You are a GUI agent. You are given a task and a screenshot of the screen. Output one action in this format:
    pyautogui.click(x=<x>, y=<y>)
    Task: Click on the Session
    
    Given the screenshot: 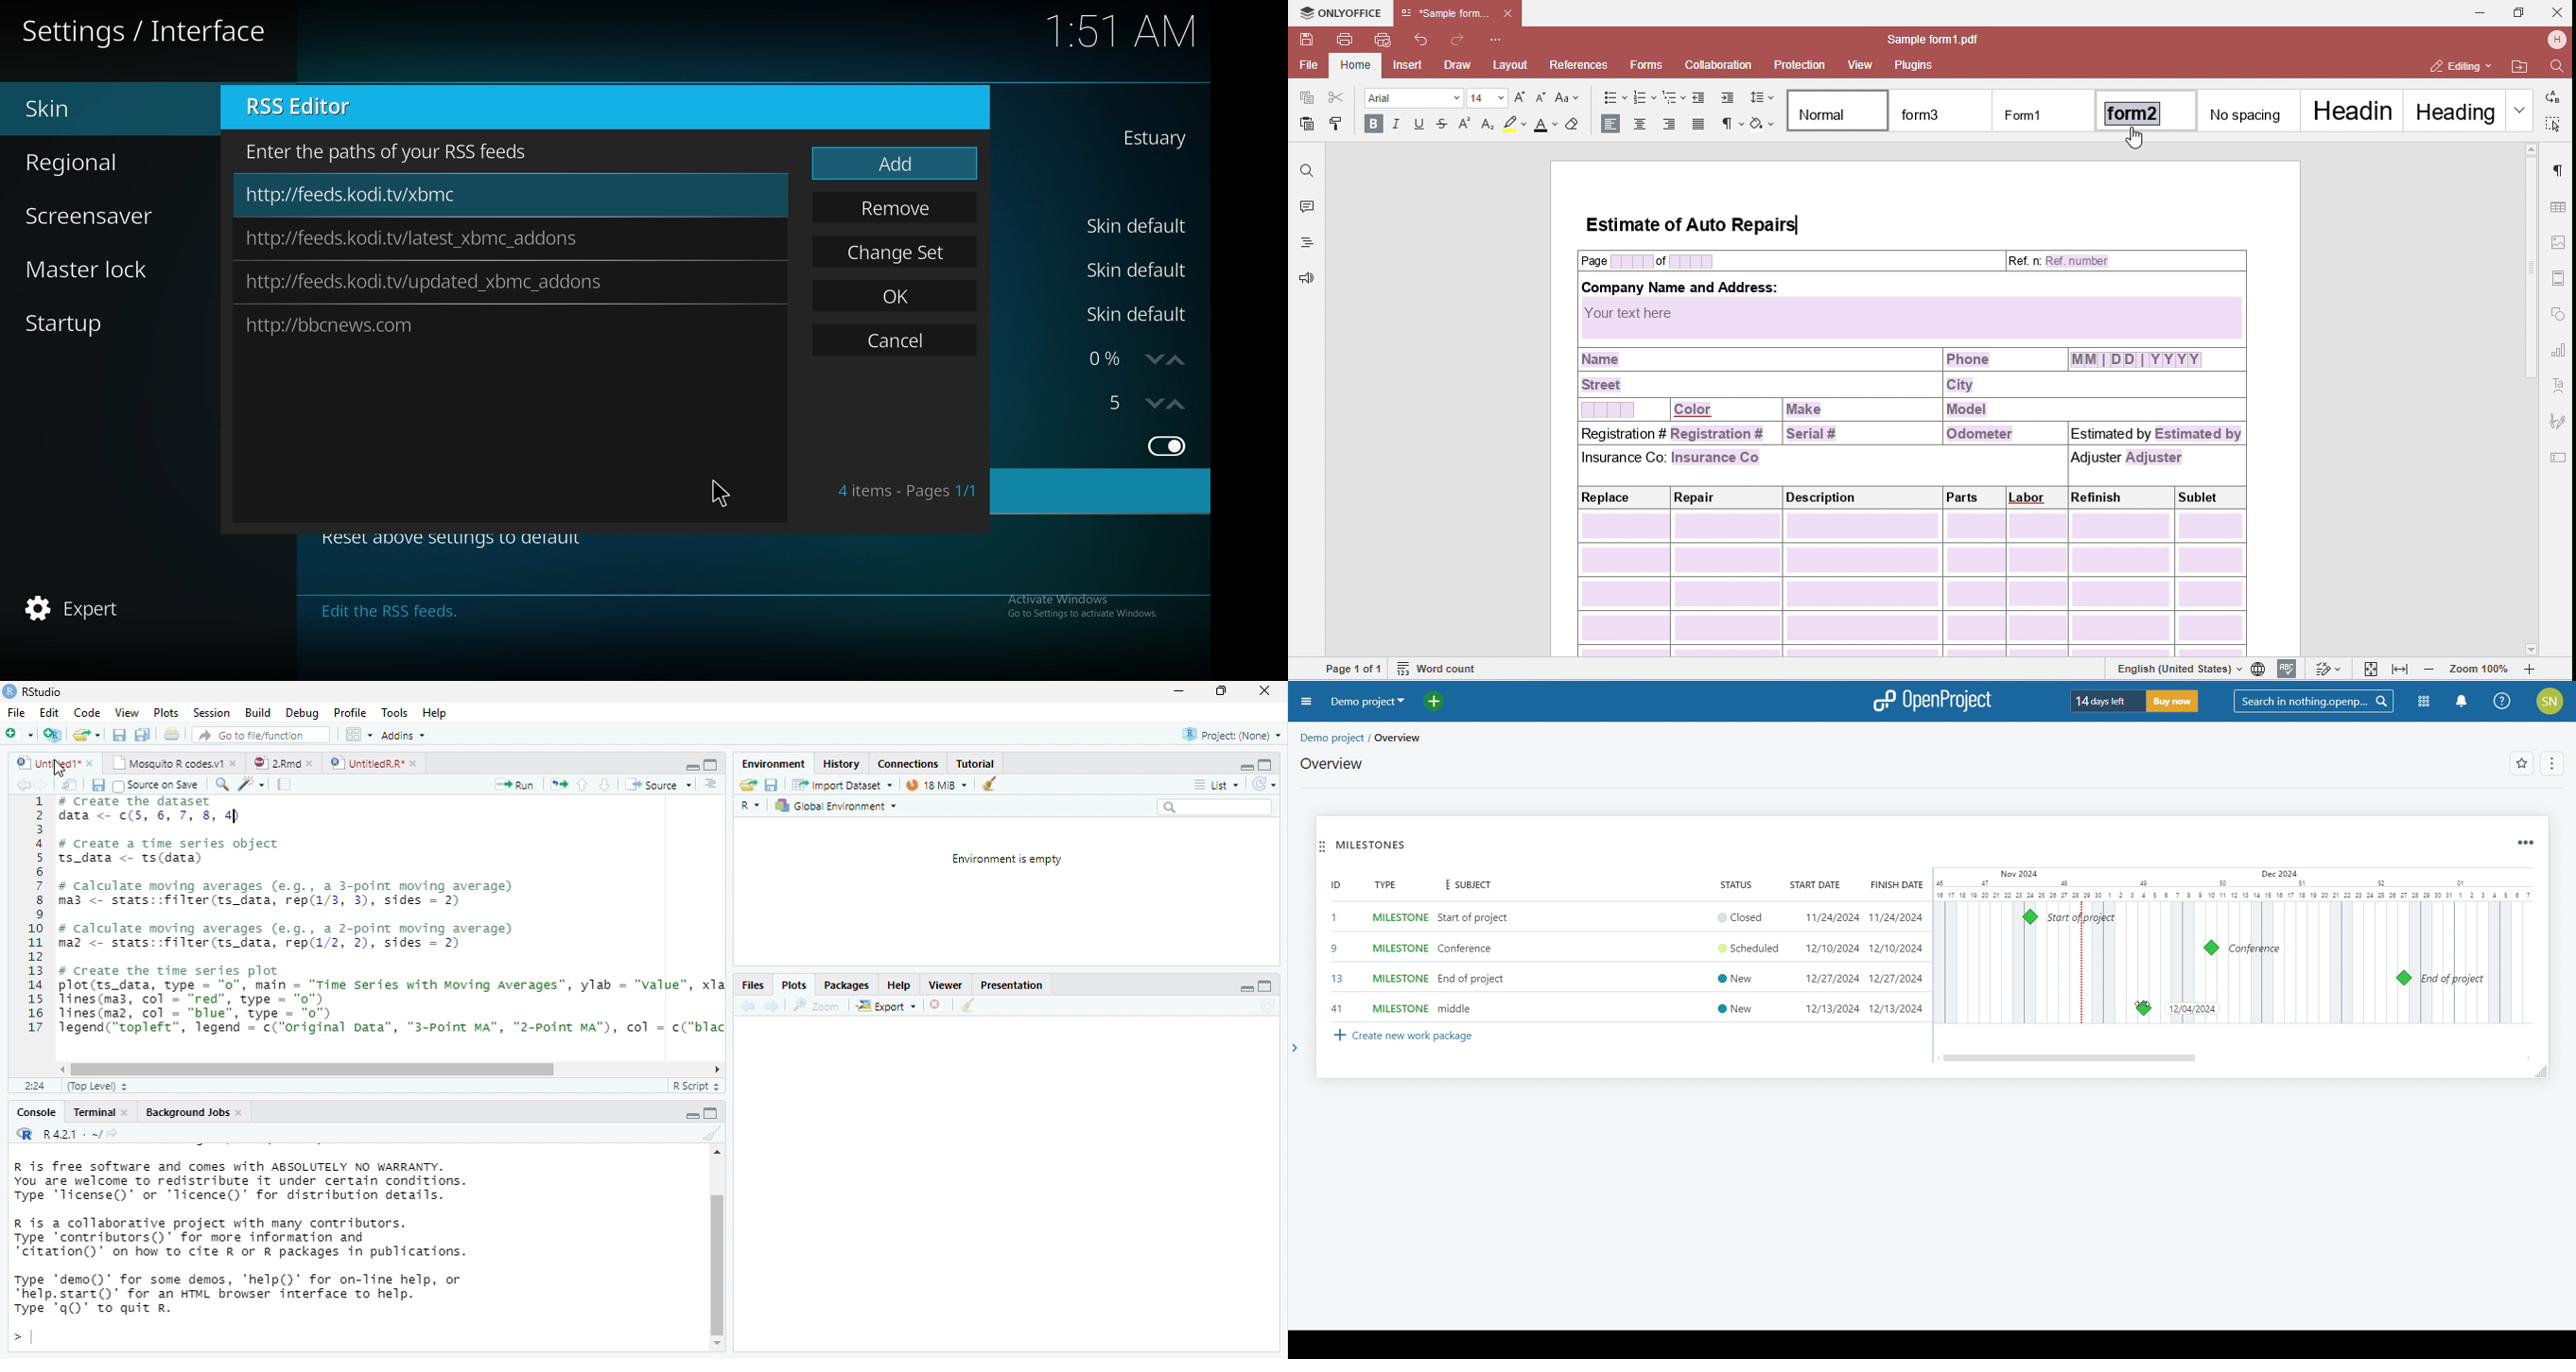 What is the action you would take?
    pyautogui.click(x=211, y=712)
    